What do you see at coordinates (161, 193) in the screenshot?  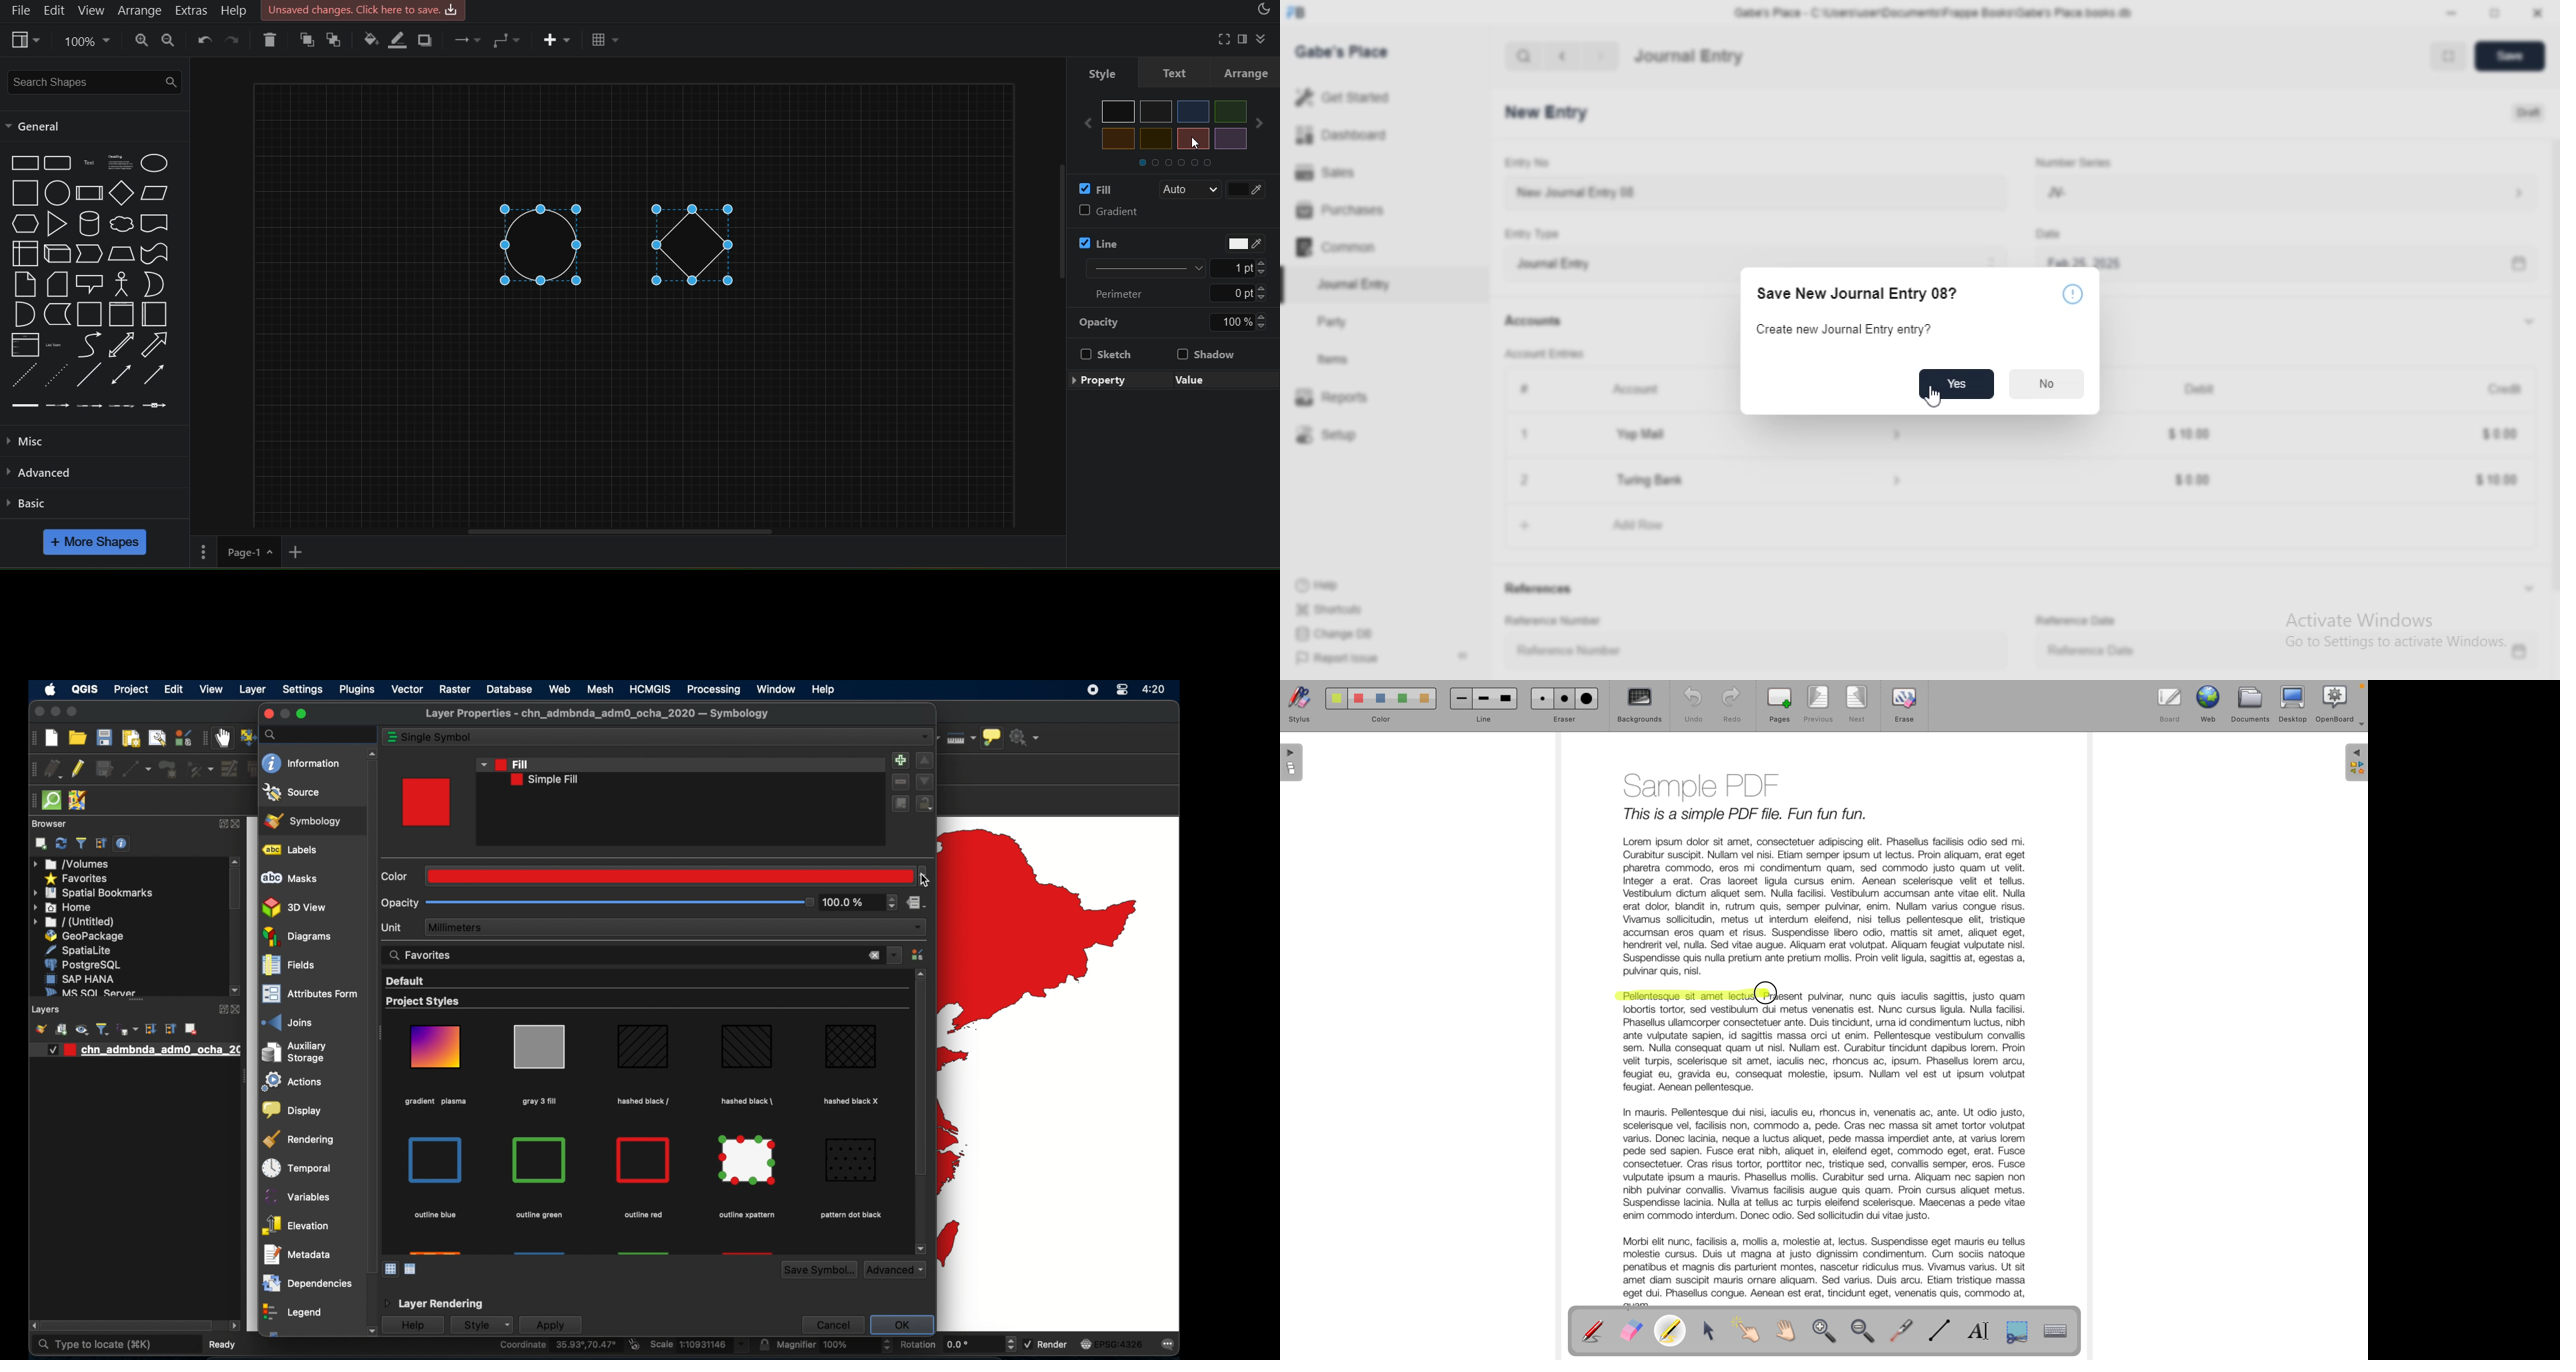 I see `Parallelogram` at bounding box center [161, 193].